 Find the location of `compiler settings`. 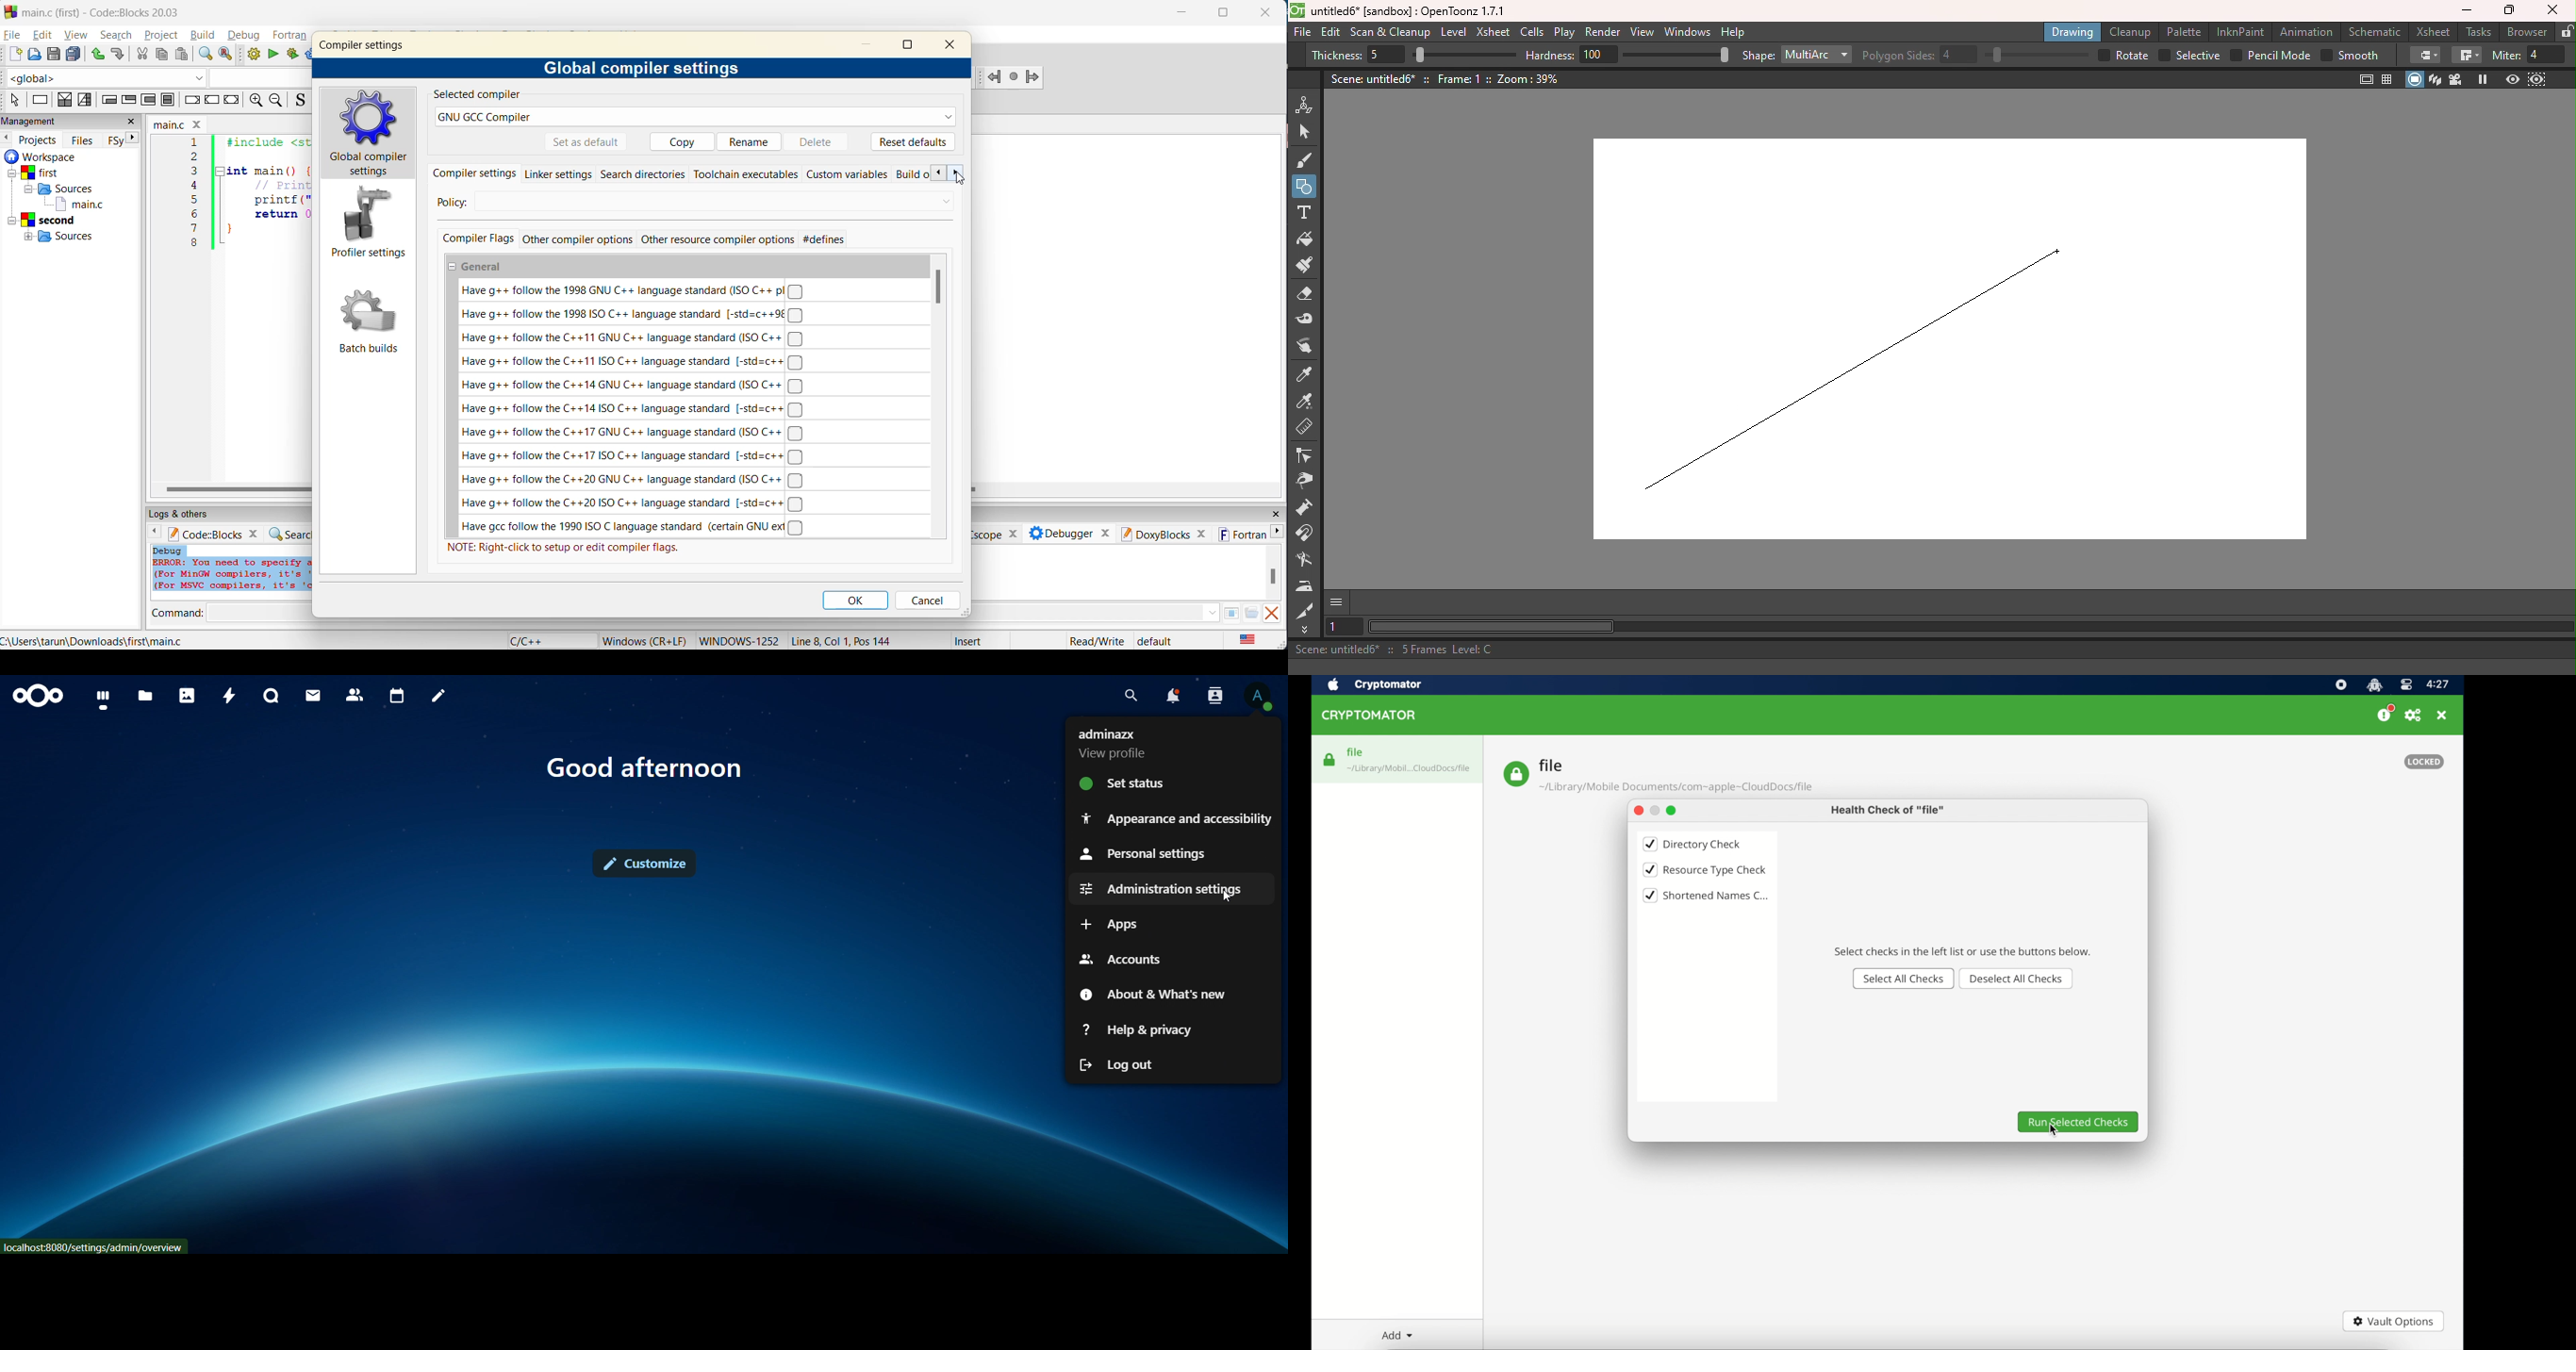

compiler settings is located at coordinates (470, 175).